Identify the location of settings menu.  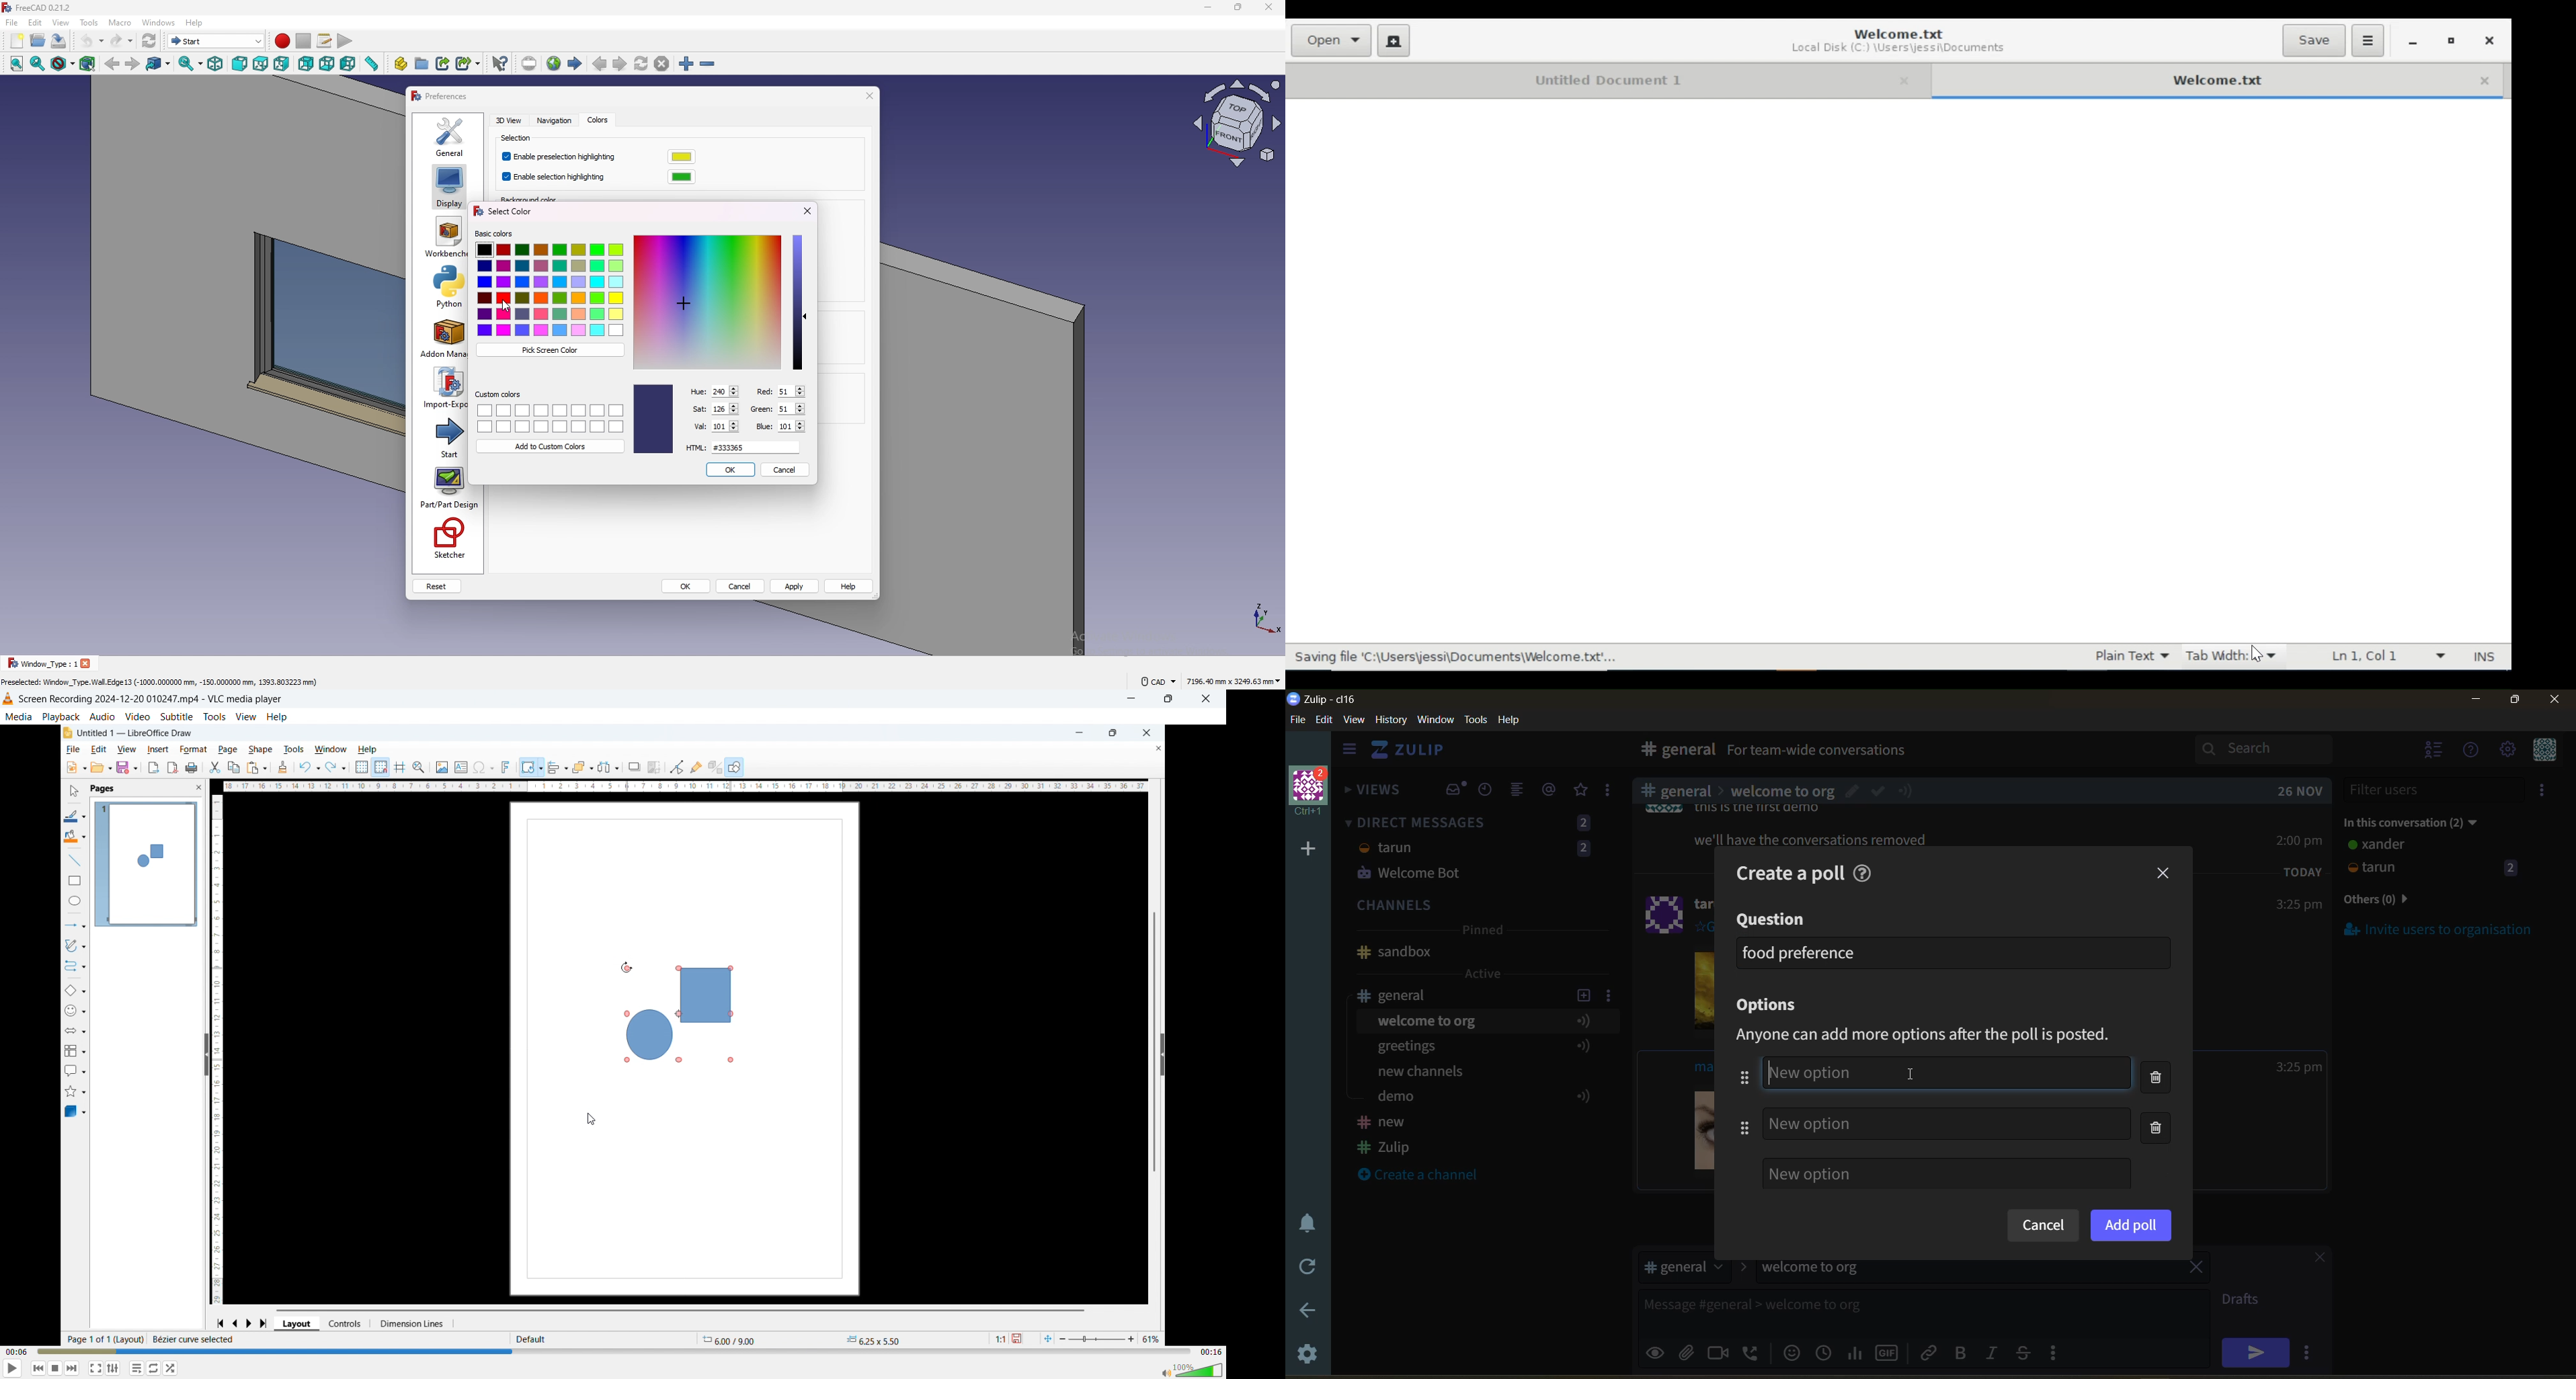
(2507, 751).